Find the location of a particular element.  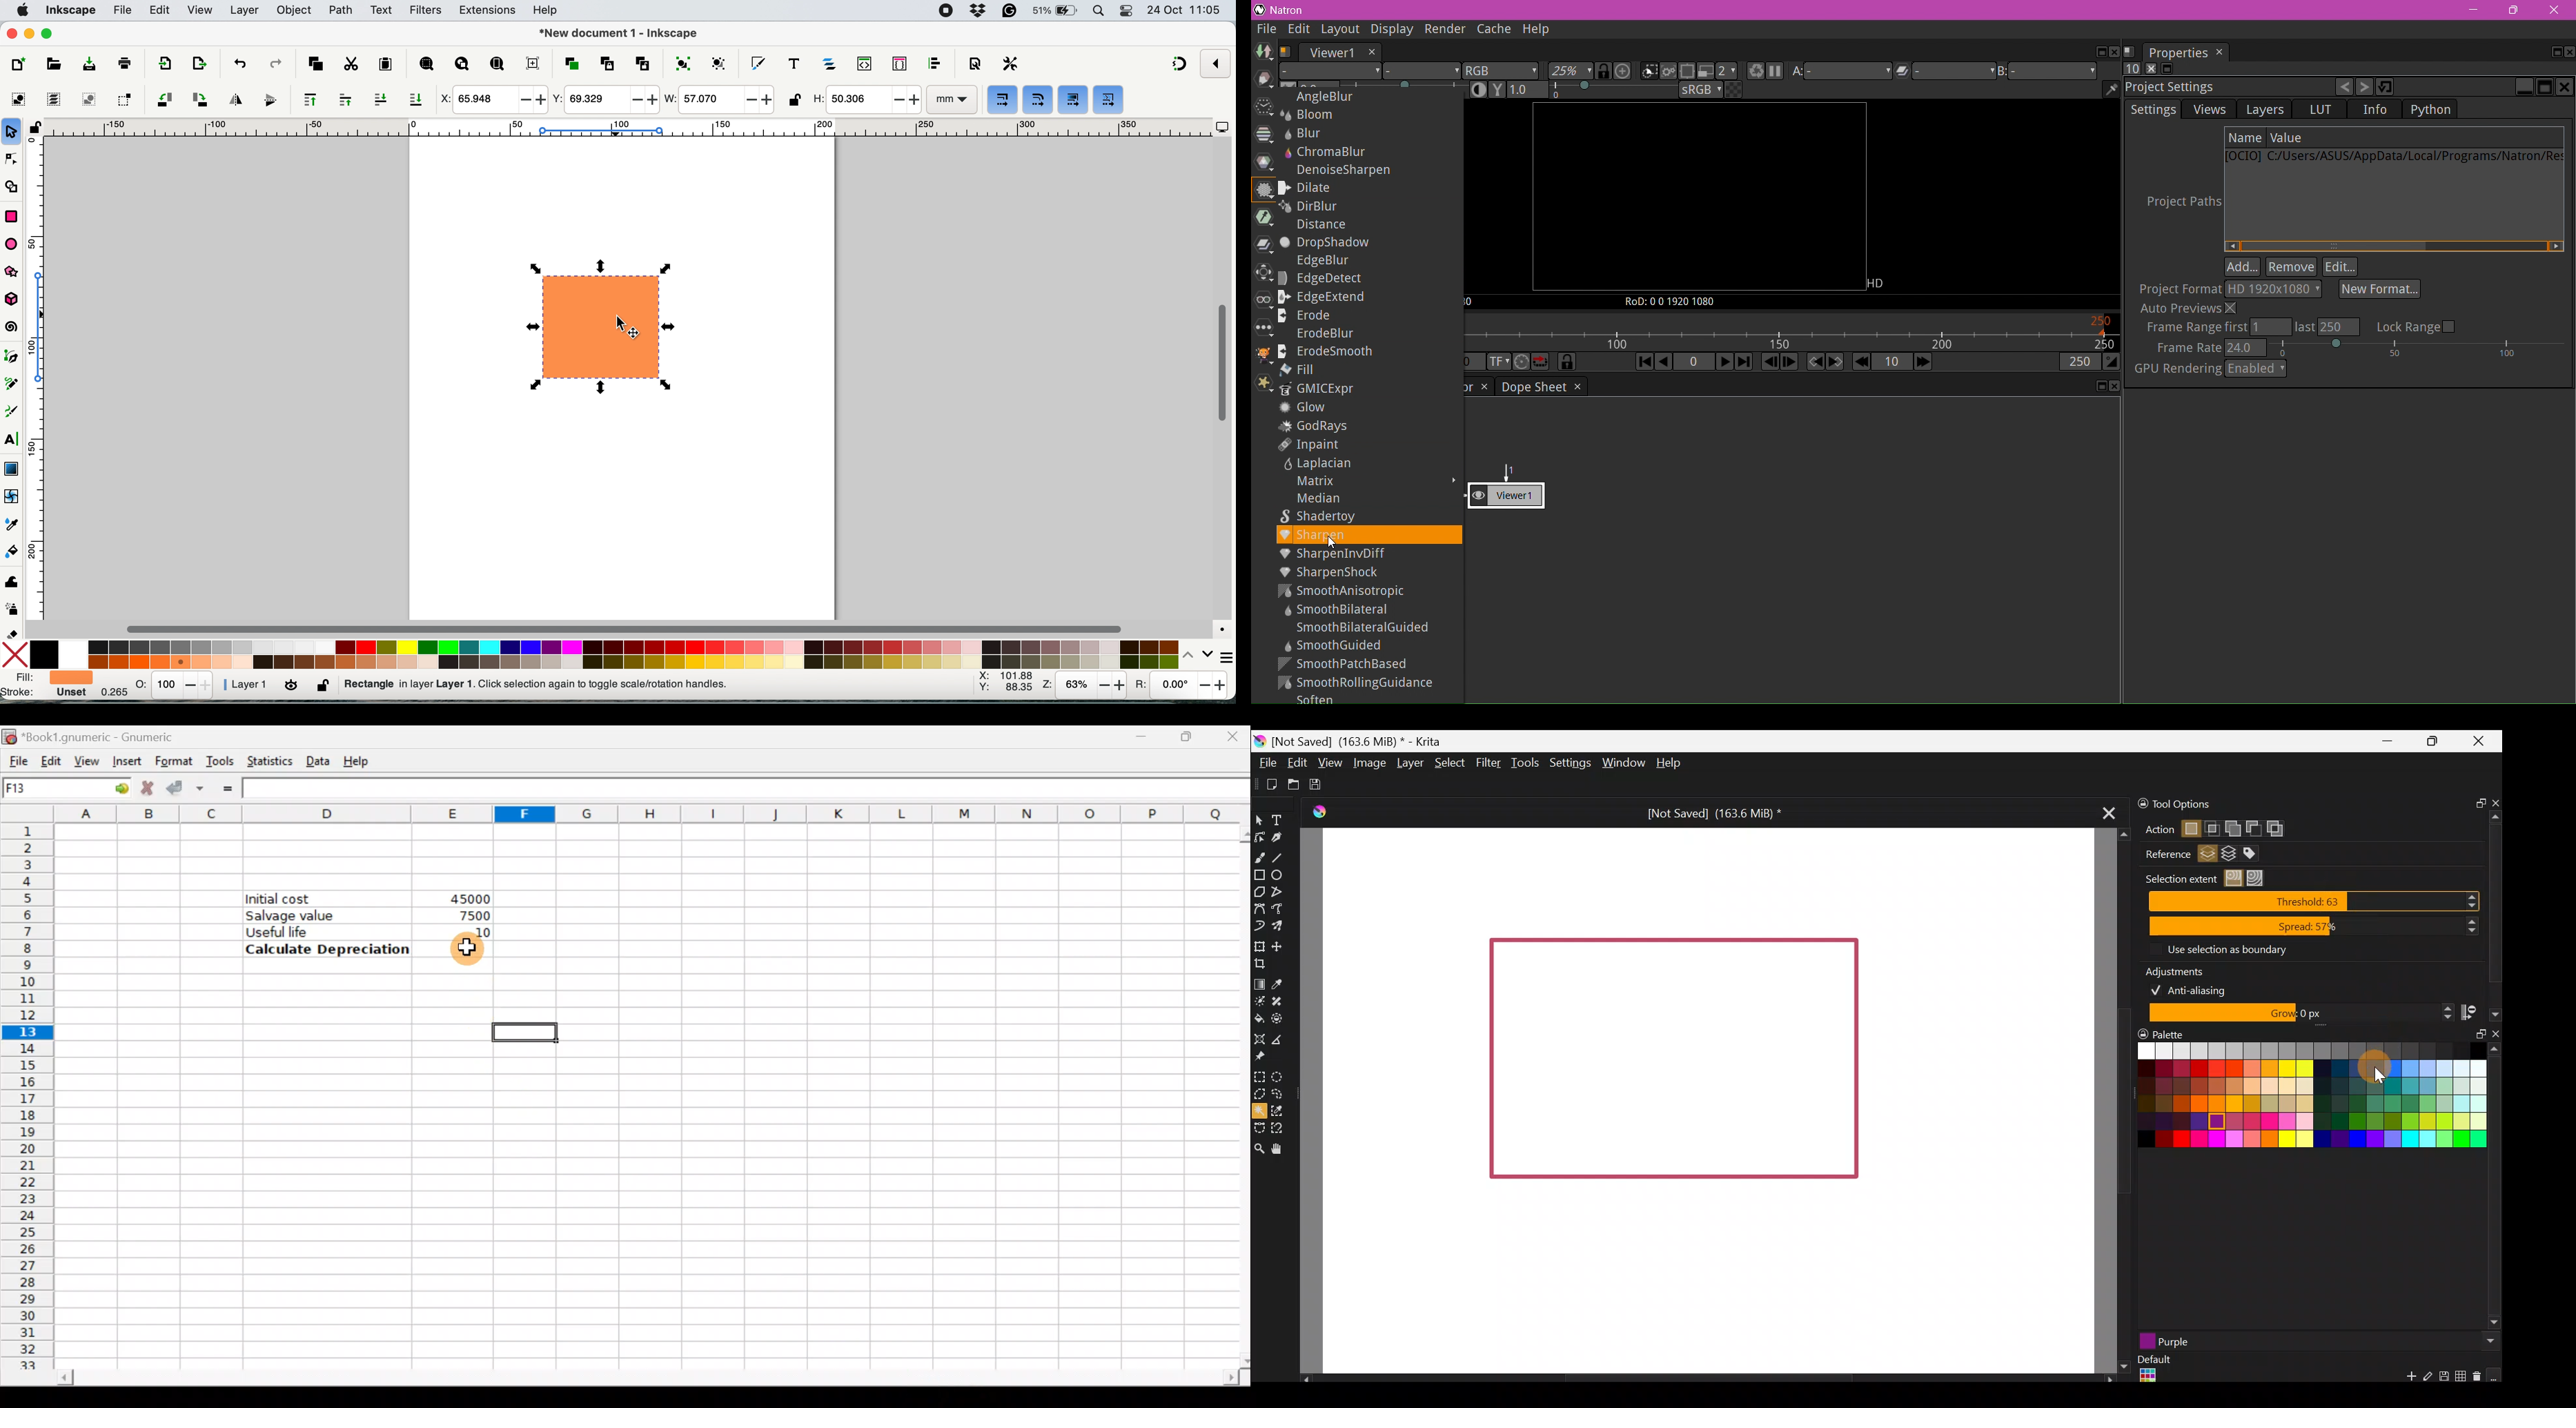

Select regions from active layer is located at coordinates (2208, 855).